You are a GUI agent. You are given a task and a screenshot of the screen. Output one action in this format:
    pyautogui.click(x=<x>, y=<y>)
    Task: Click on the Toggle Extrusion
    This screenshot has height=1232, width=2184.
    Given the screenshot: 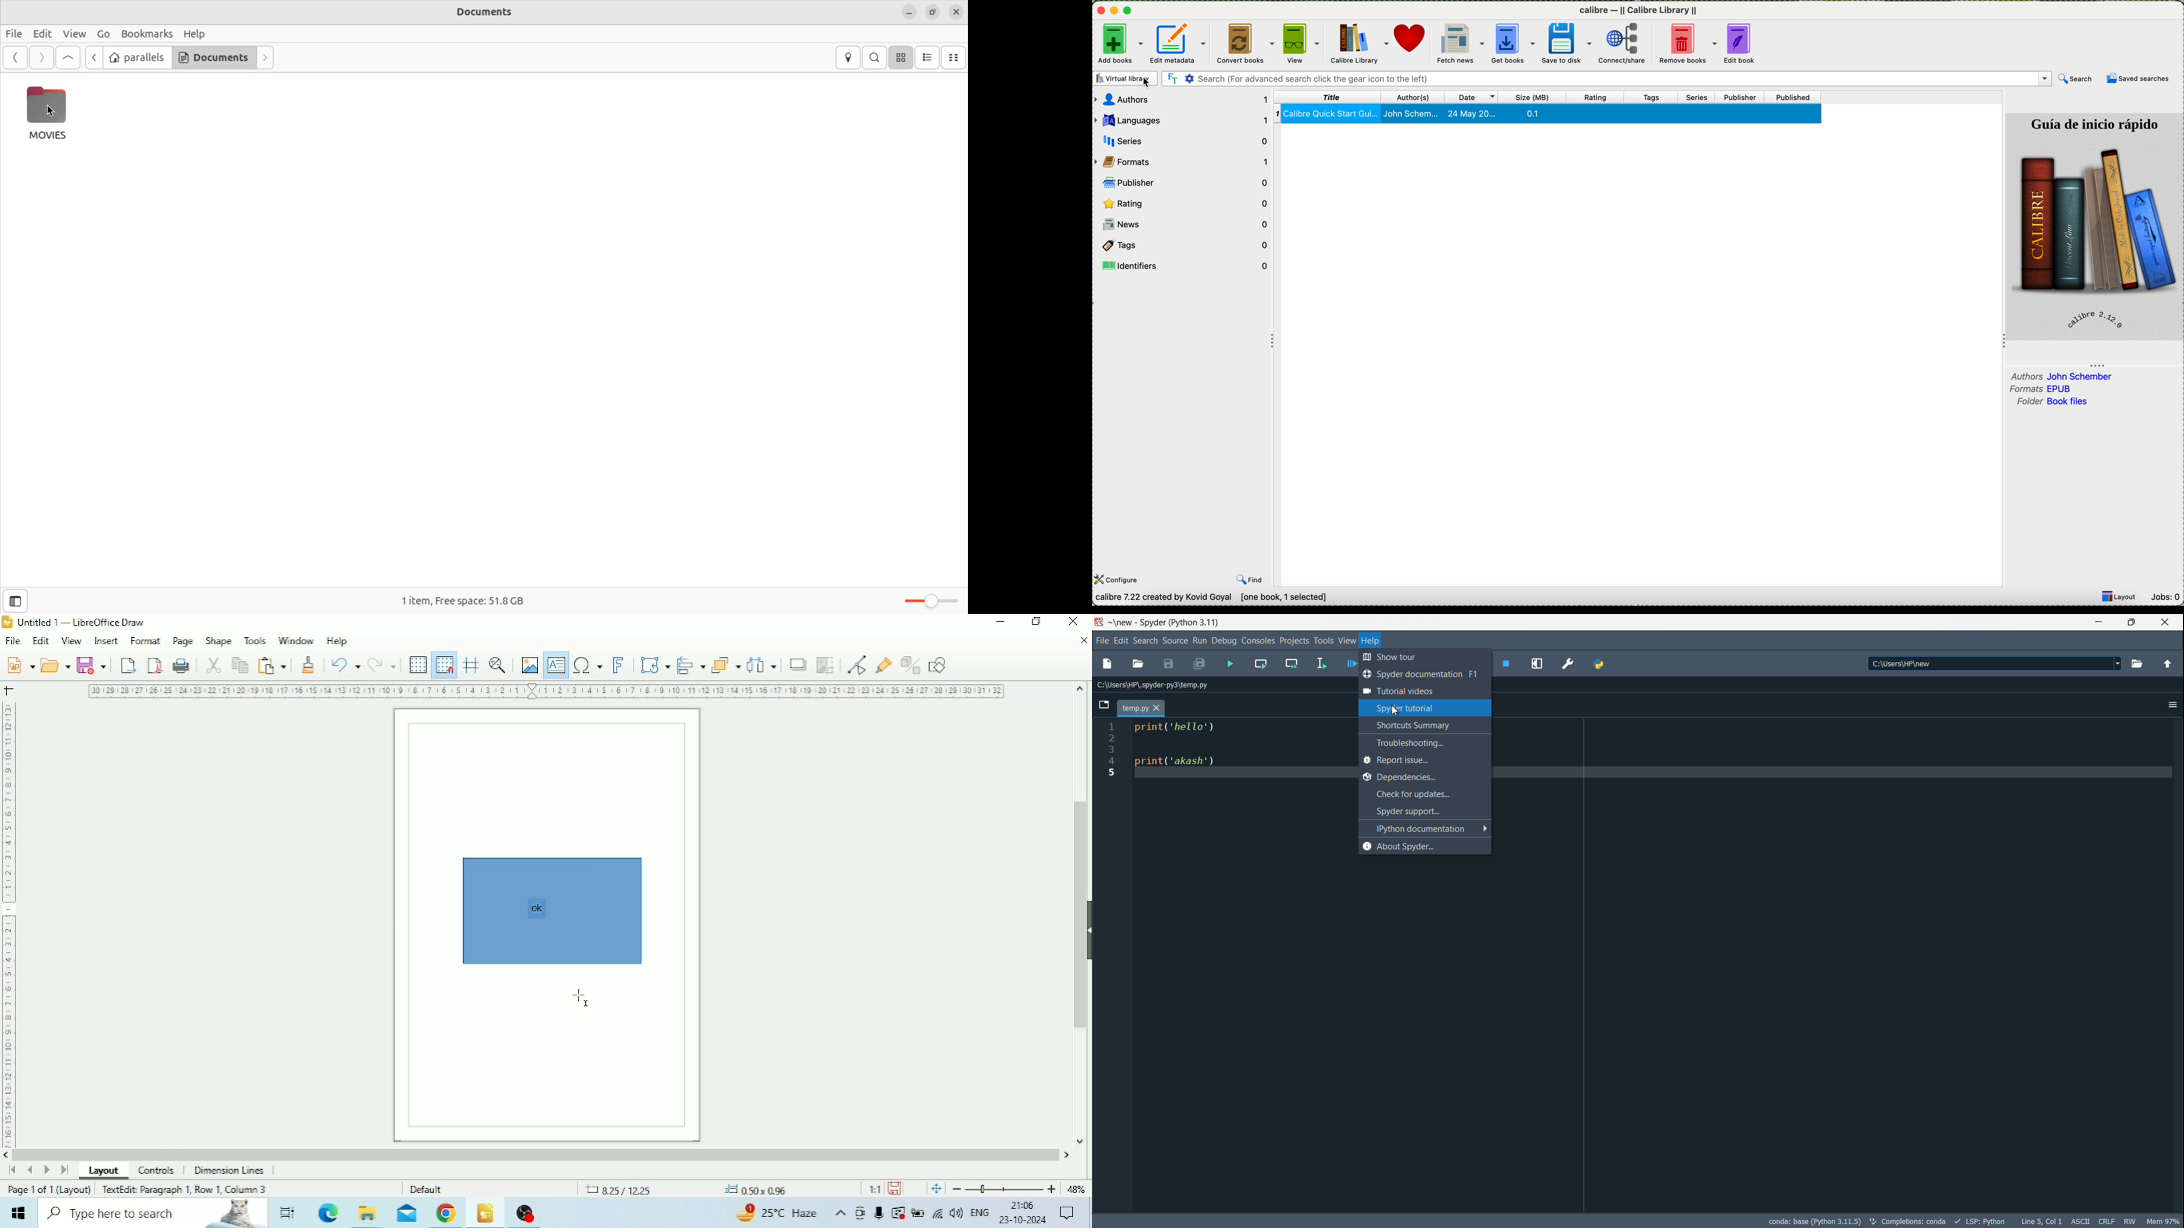 What is the action you would take?
    pyautogui.click(x=910, y=665)
    